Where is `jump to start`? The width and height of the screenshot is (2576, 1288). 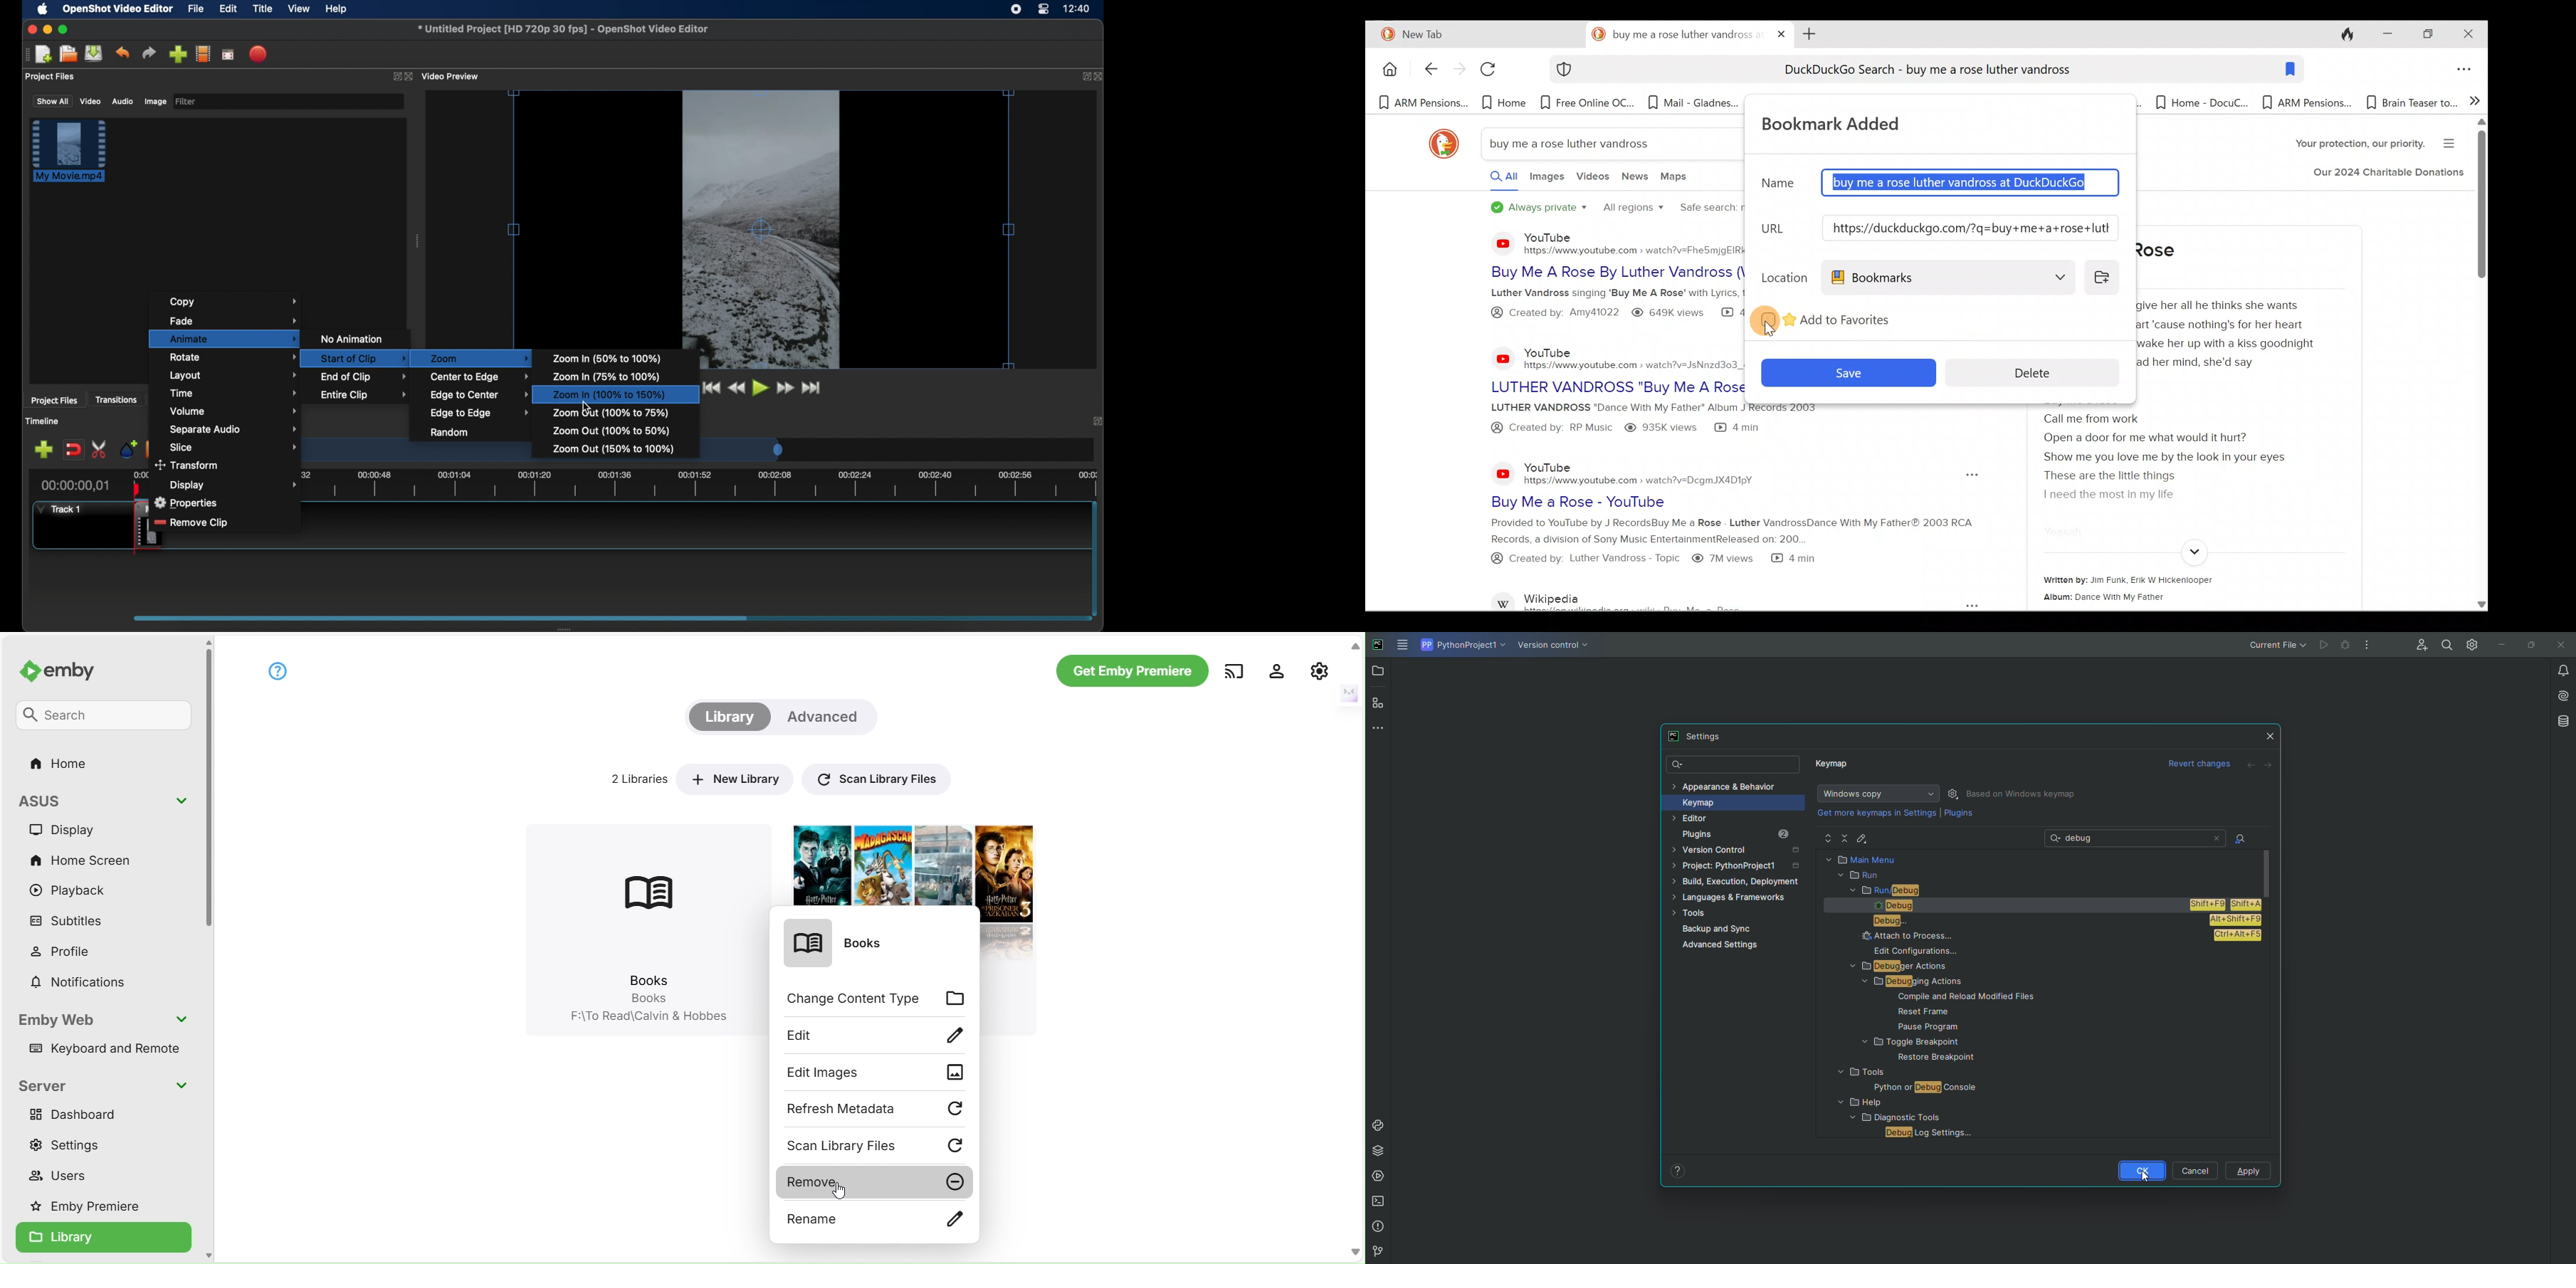
jump to start is located at coordinates (813, 387).